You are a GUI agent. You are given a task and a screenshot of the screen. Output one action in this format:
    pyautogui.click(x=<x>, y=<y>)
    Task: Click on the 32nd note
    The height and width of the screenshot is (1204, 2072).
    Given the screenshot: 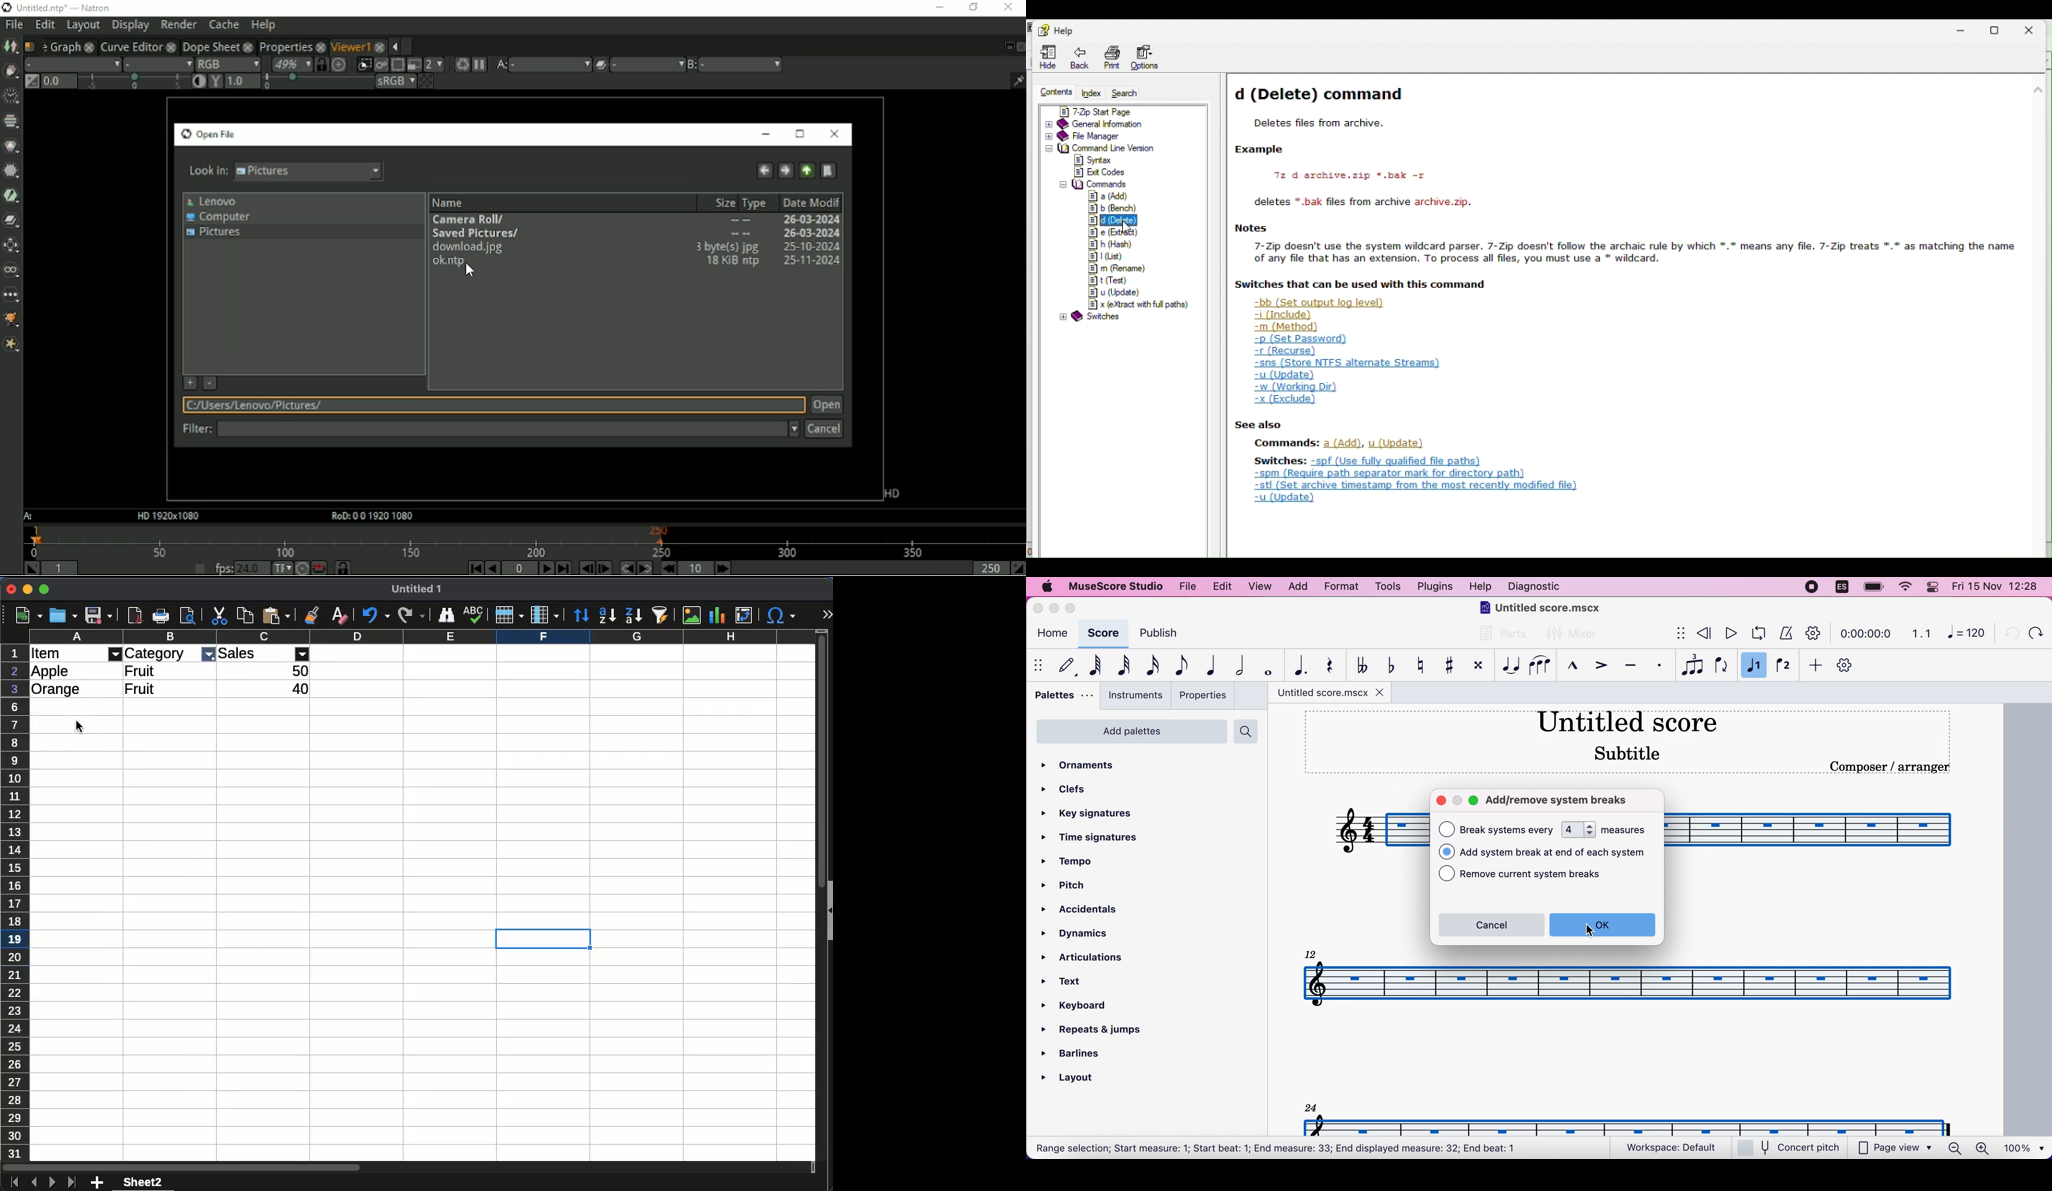 What is the action you would take?
    pyautogui.click(x=1125, y=665)
    